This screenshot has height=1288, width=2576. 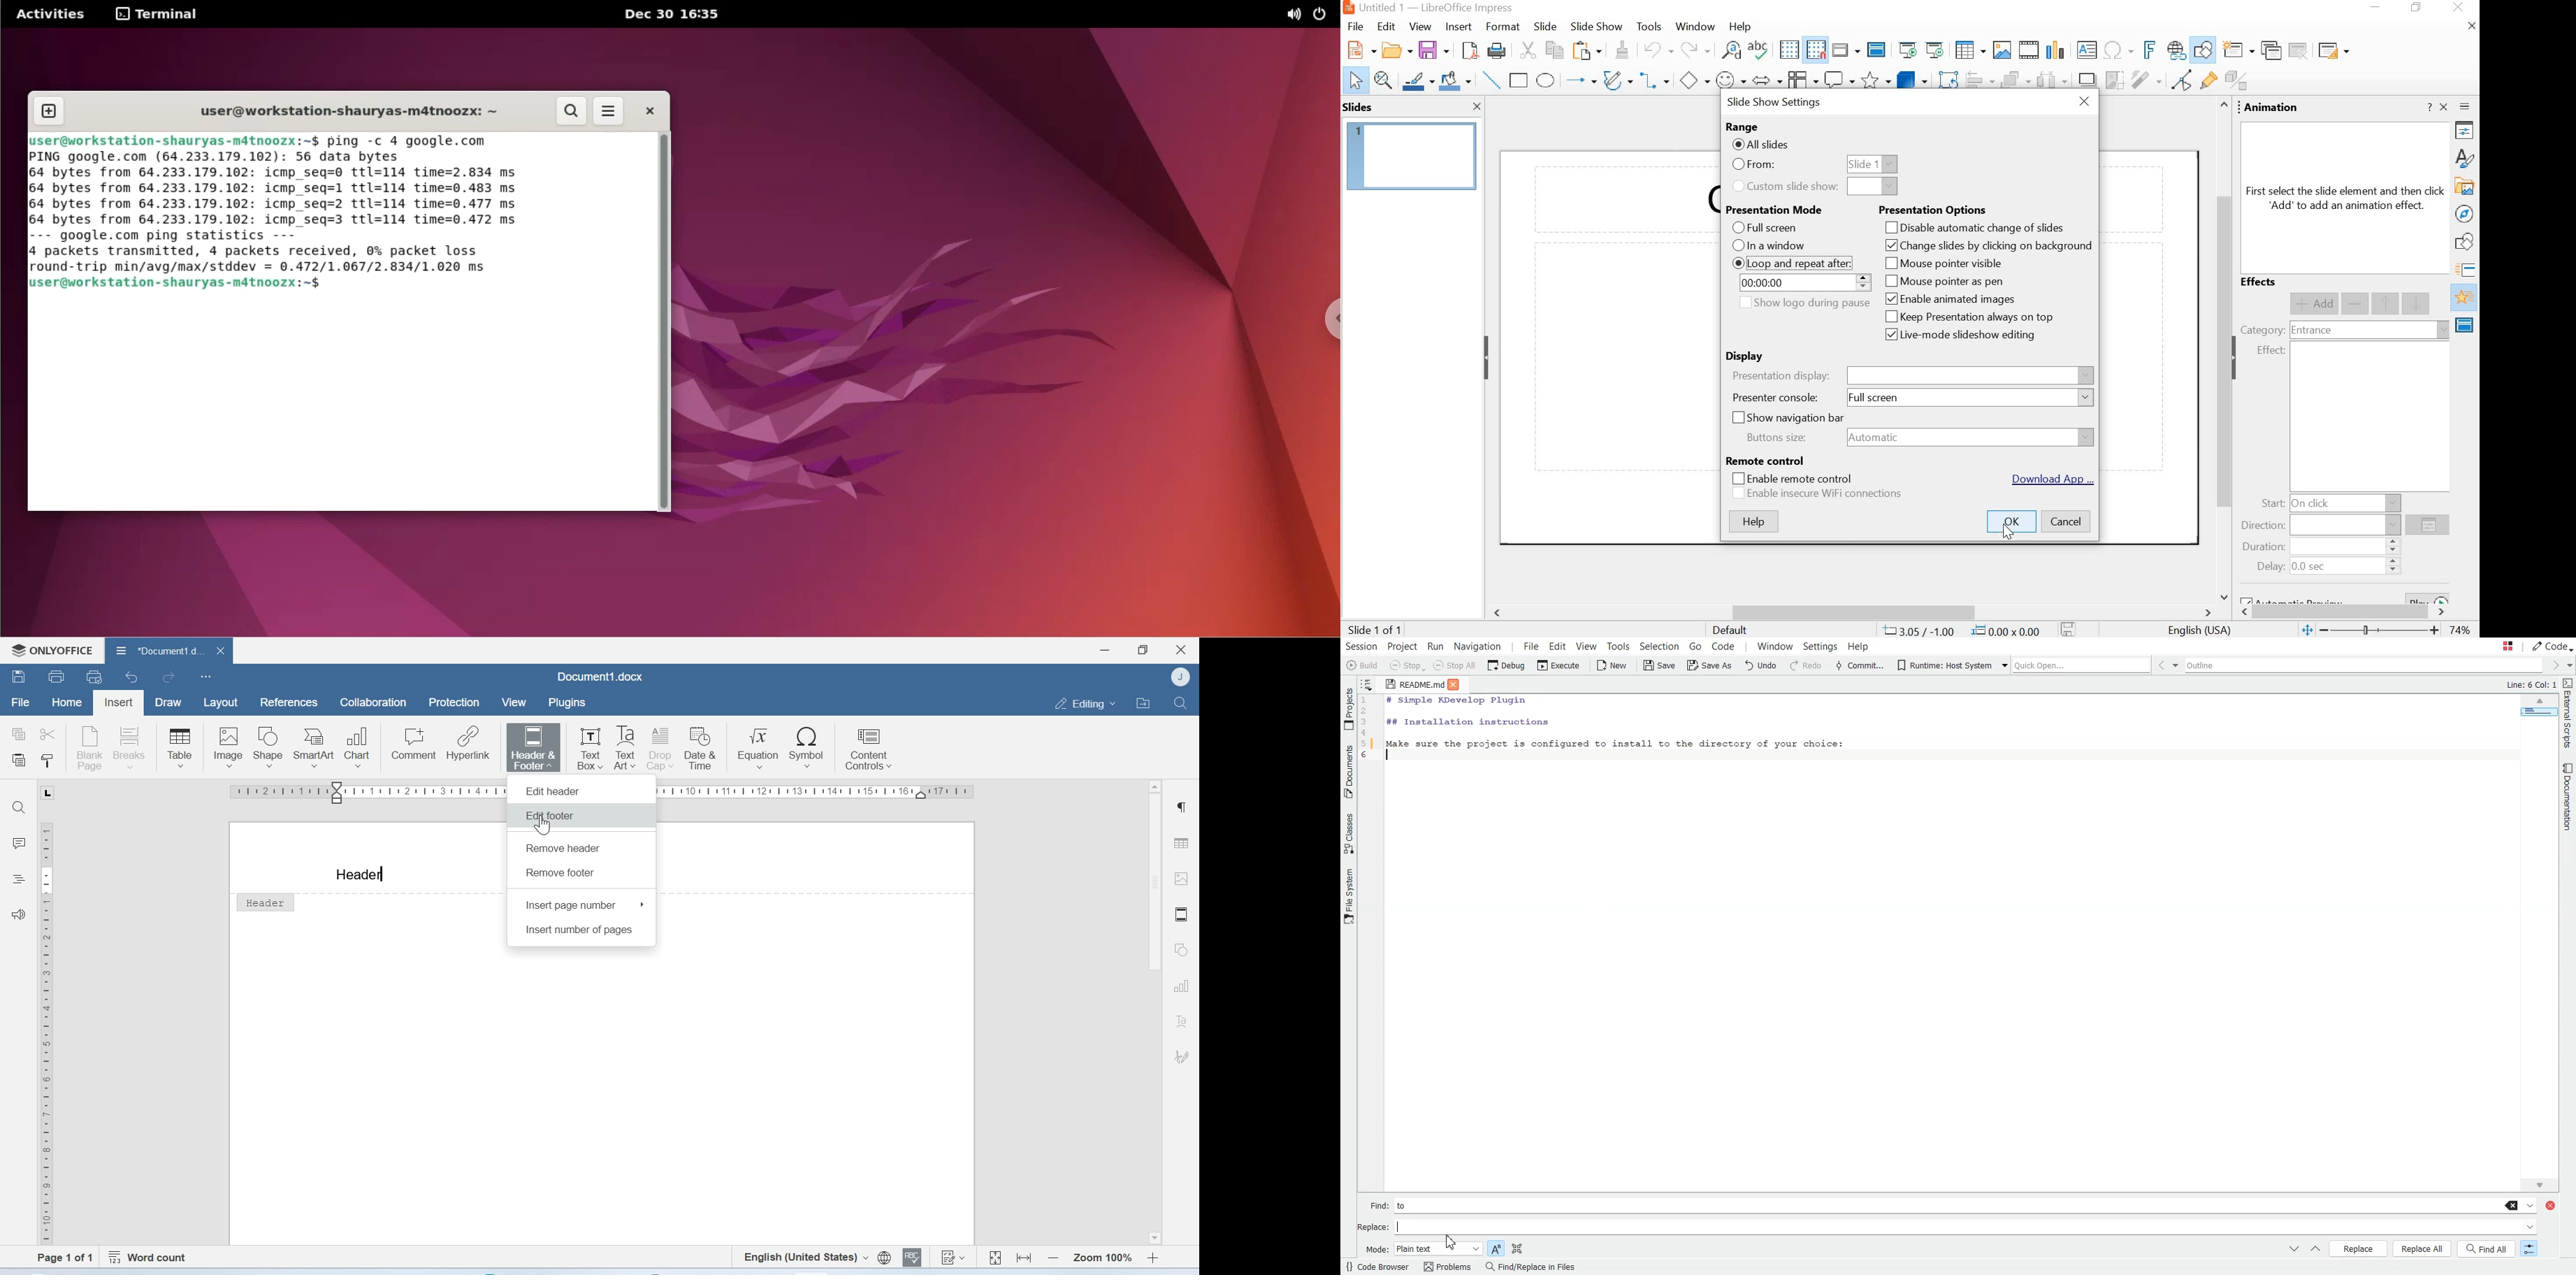 I want to click on cancel, so click(x=2066, y=523).